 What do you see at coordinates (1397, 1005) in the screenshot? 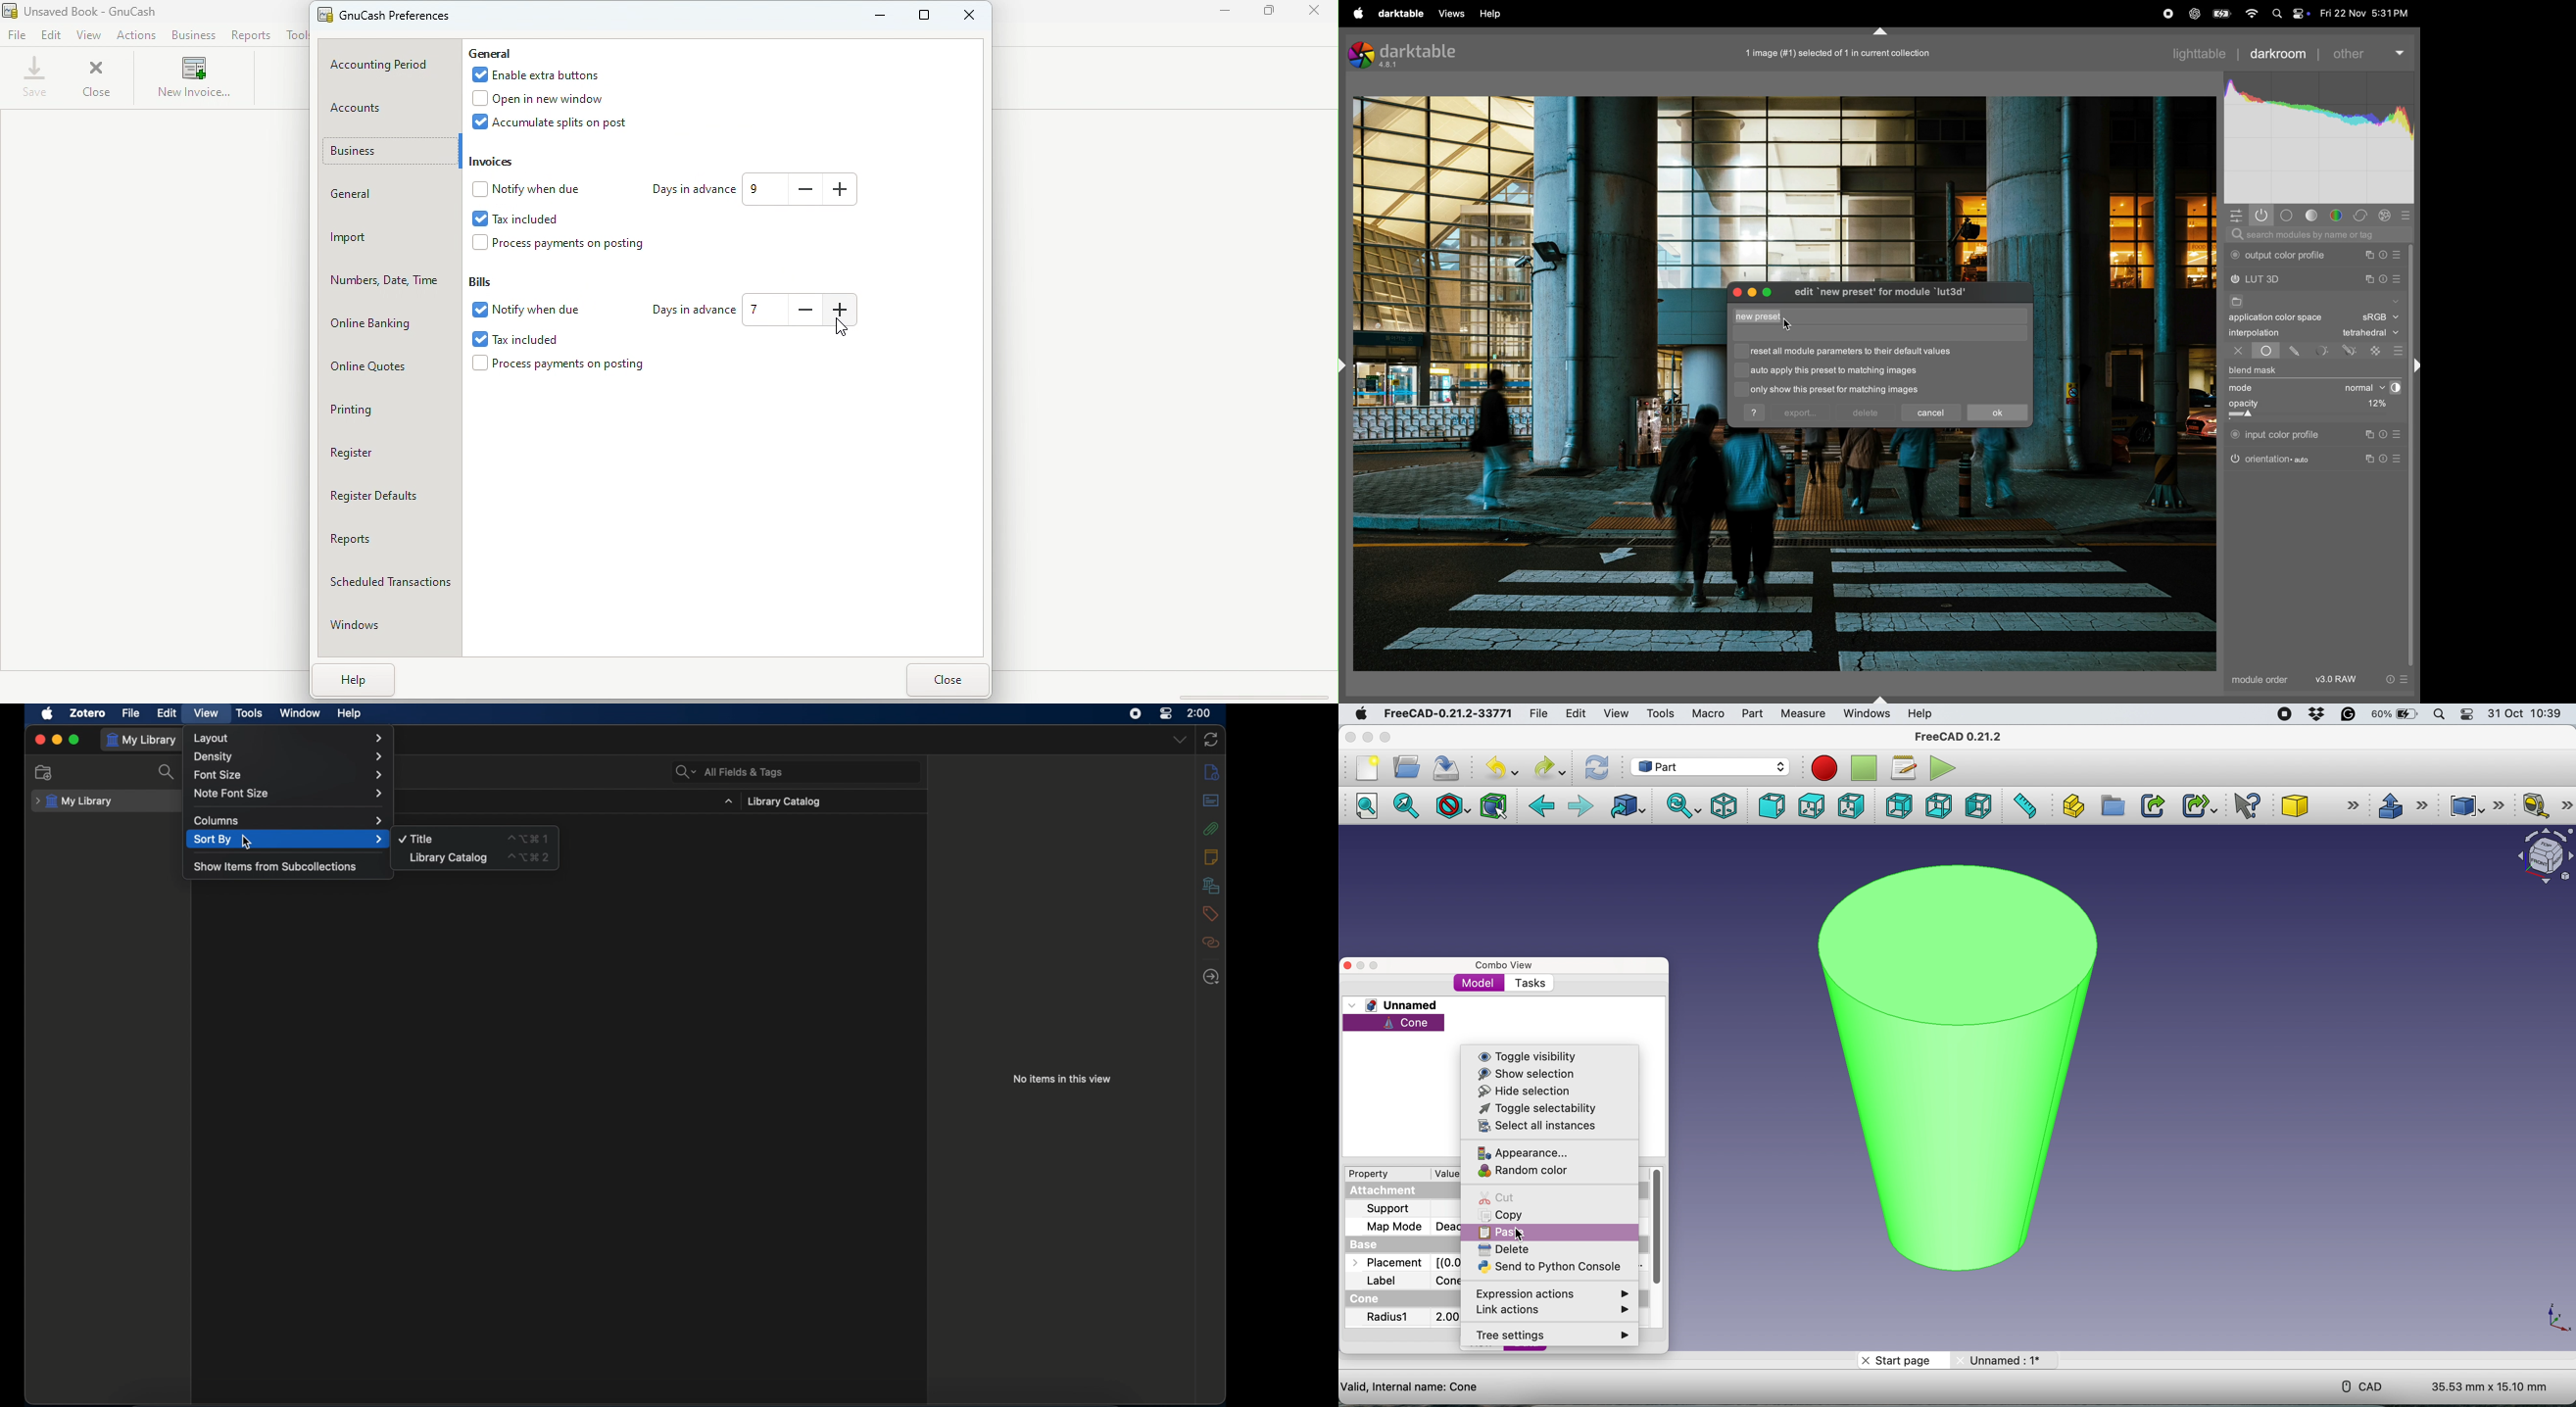
I see `unnamed` at bounding box center [1397, 1005].